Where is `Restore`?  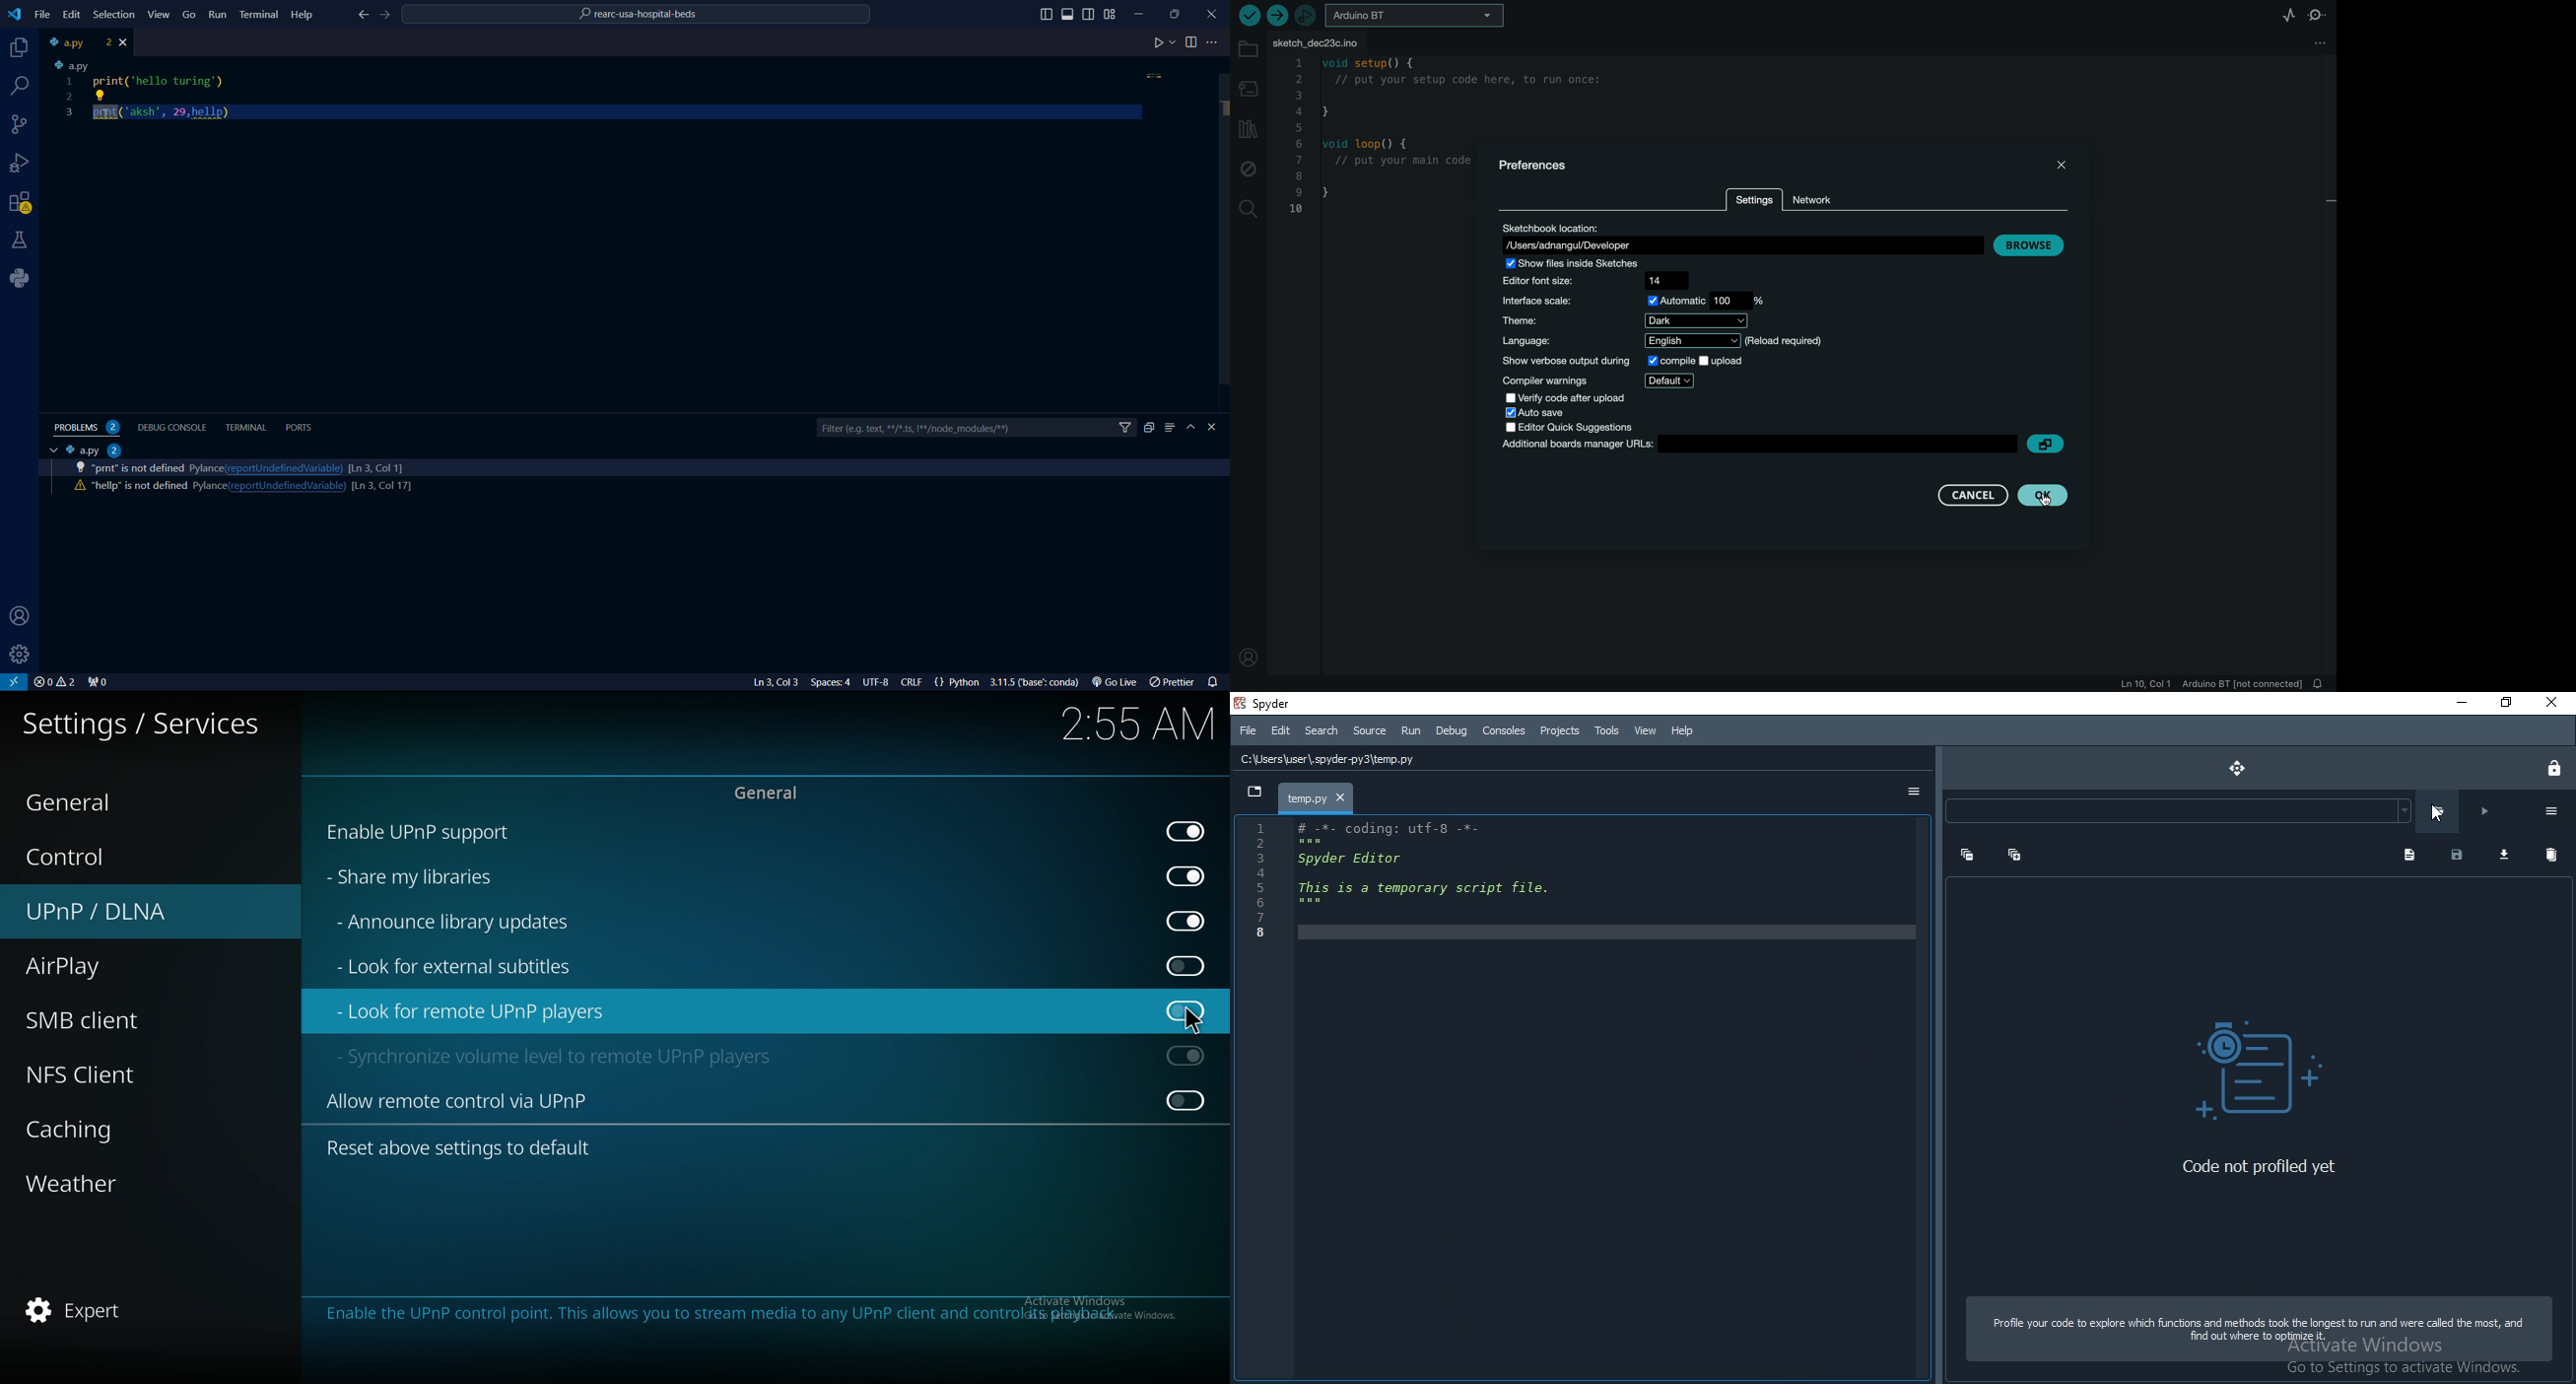 Restore is located at coordinates (2504, 702).